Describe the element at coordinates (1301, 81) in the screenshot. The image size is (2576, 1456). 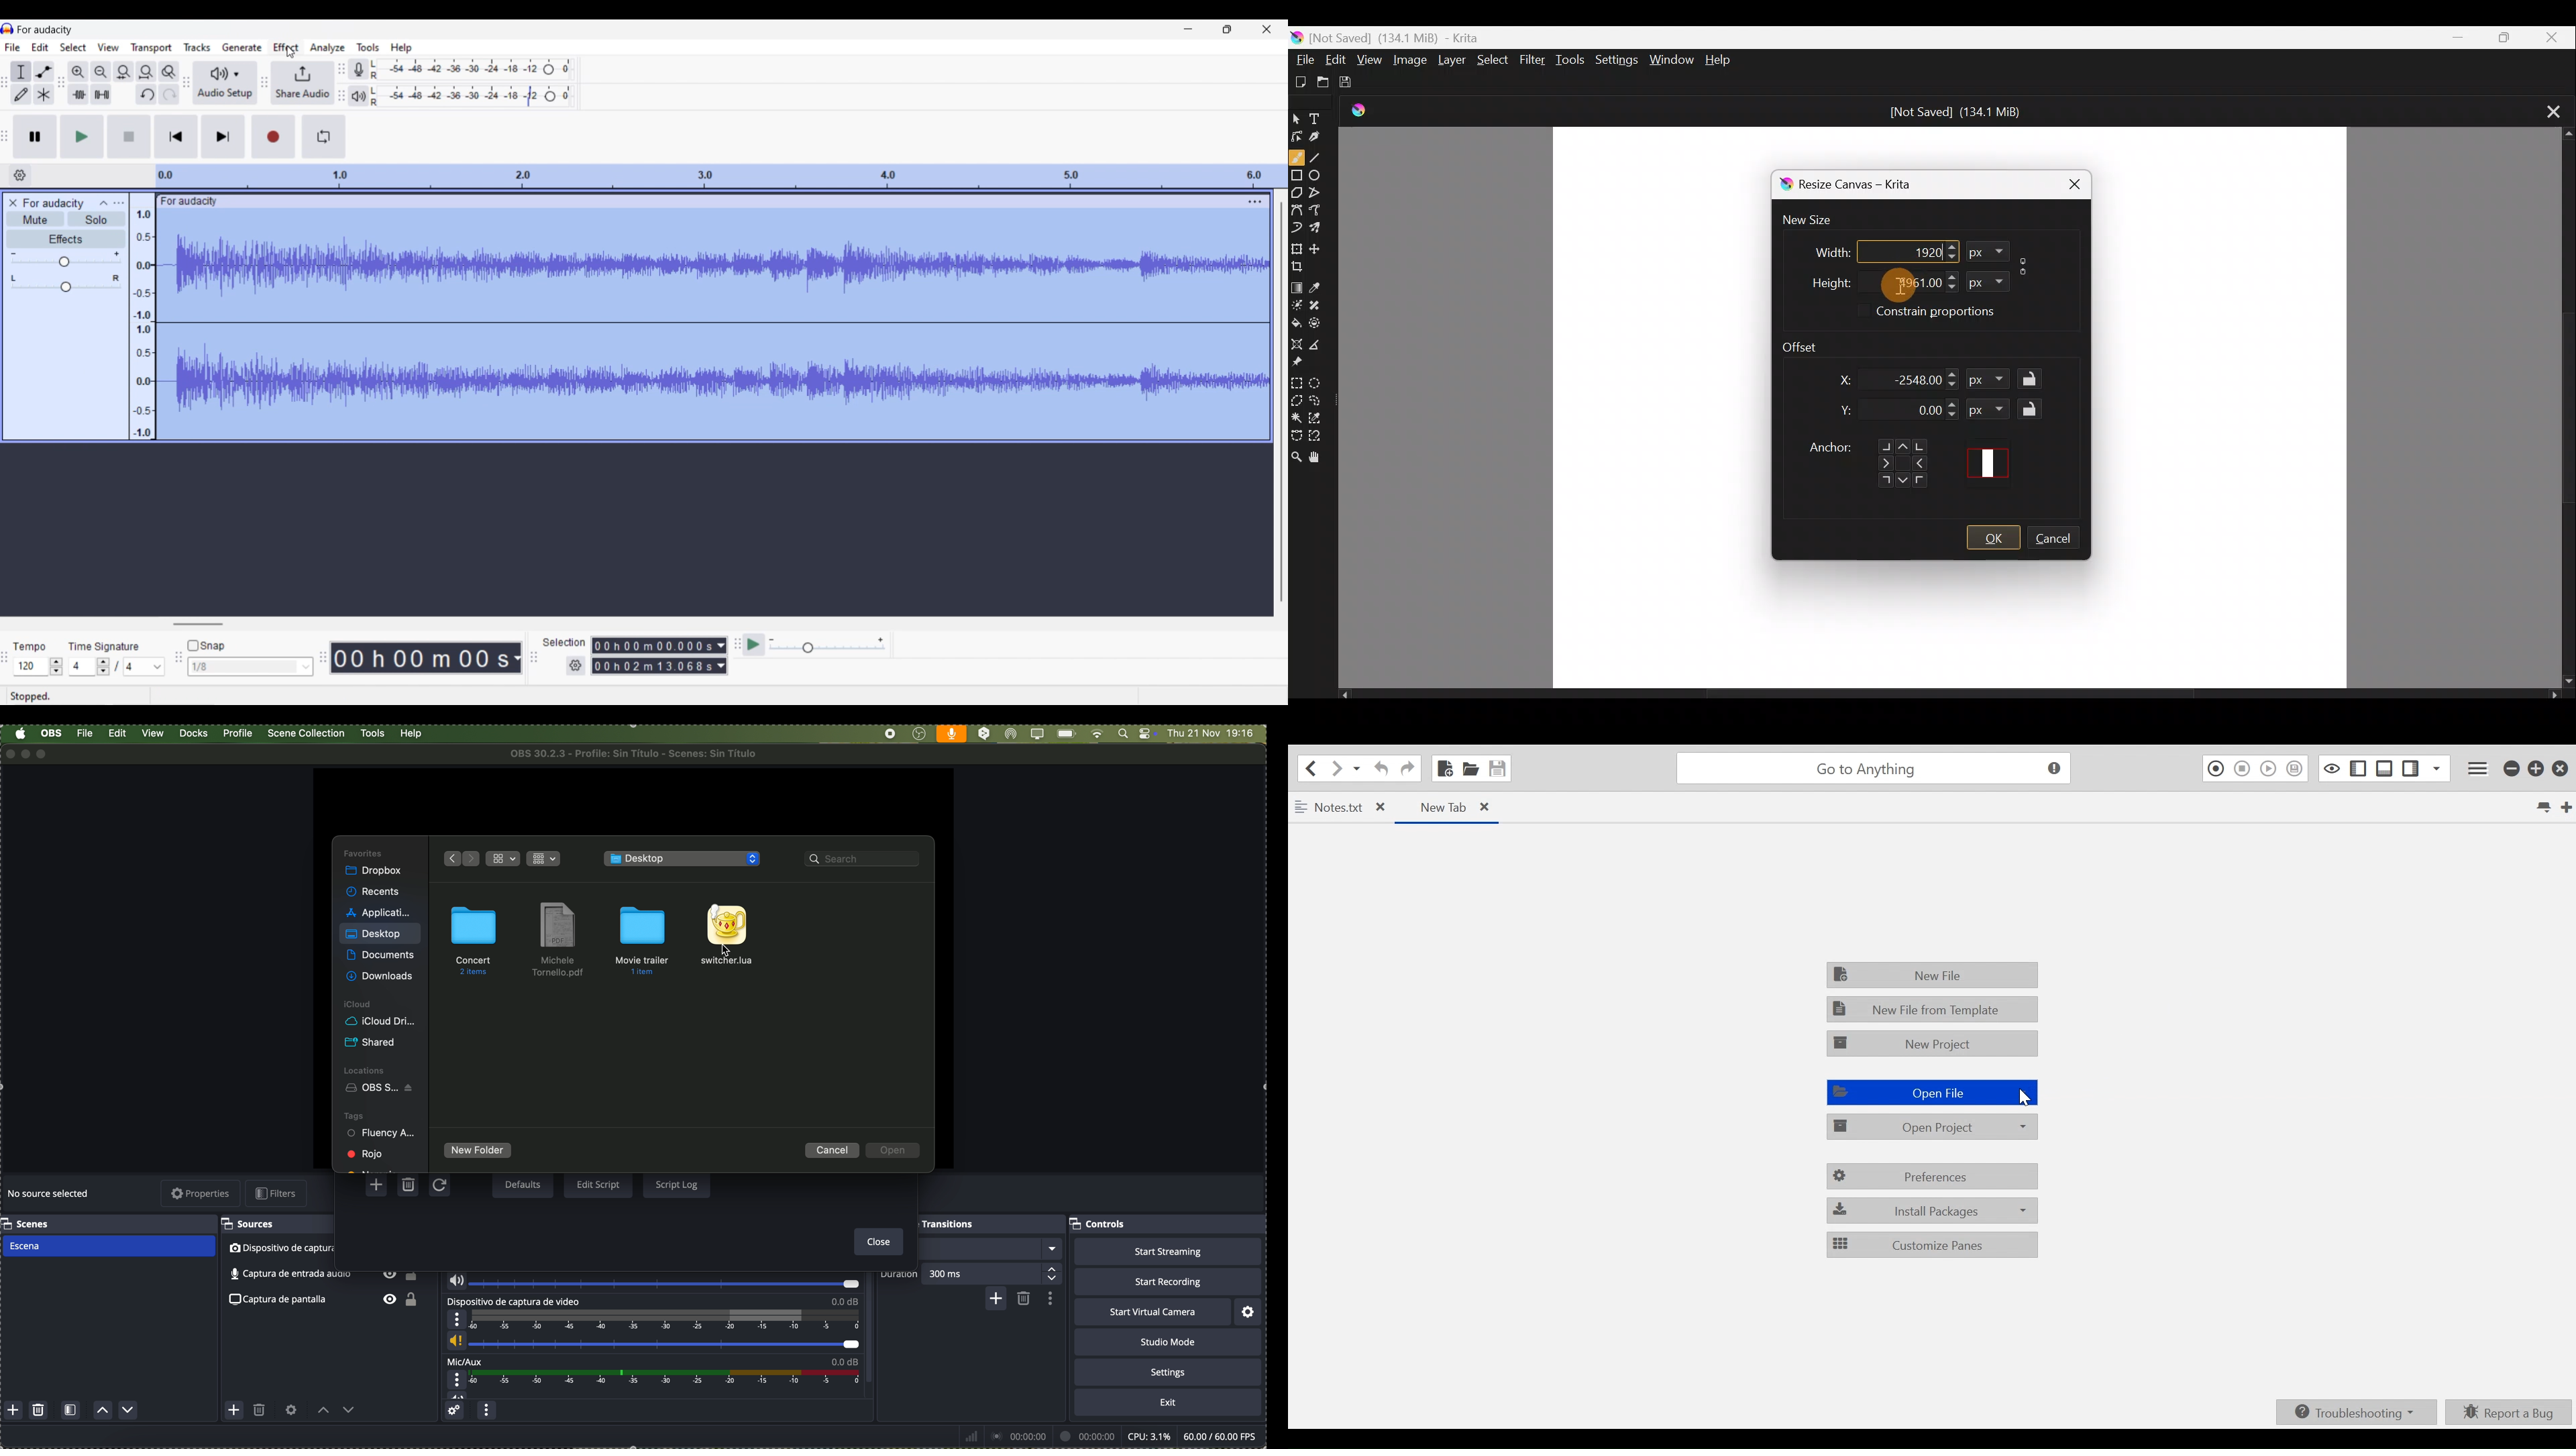
I see `Create a new document` at that location.